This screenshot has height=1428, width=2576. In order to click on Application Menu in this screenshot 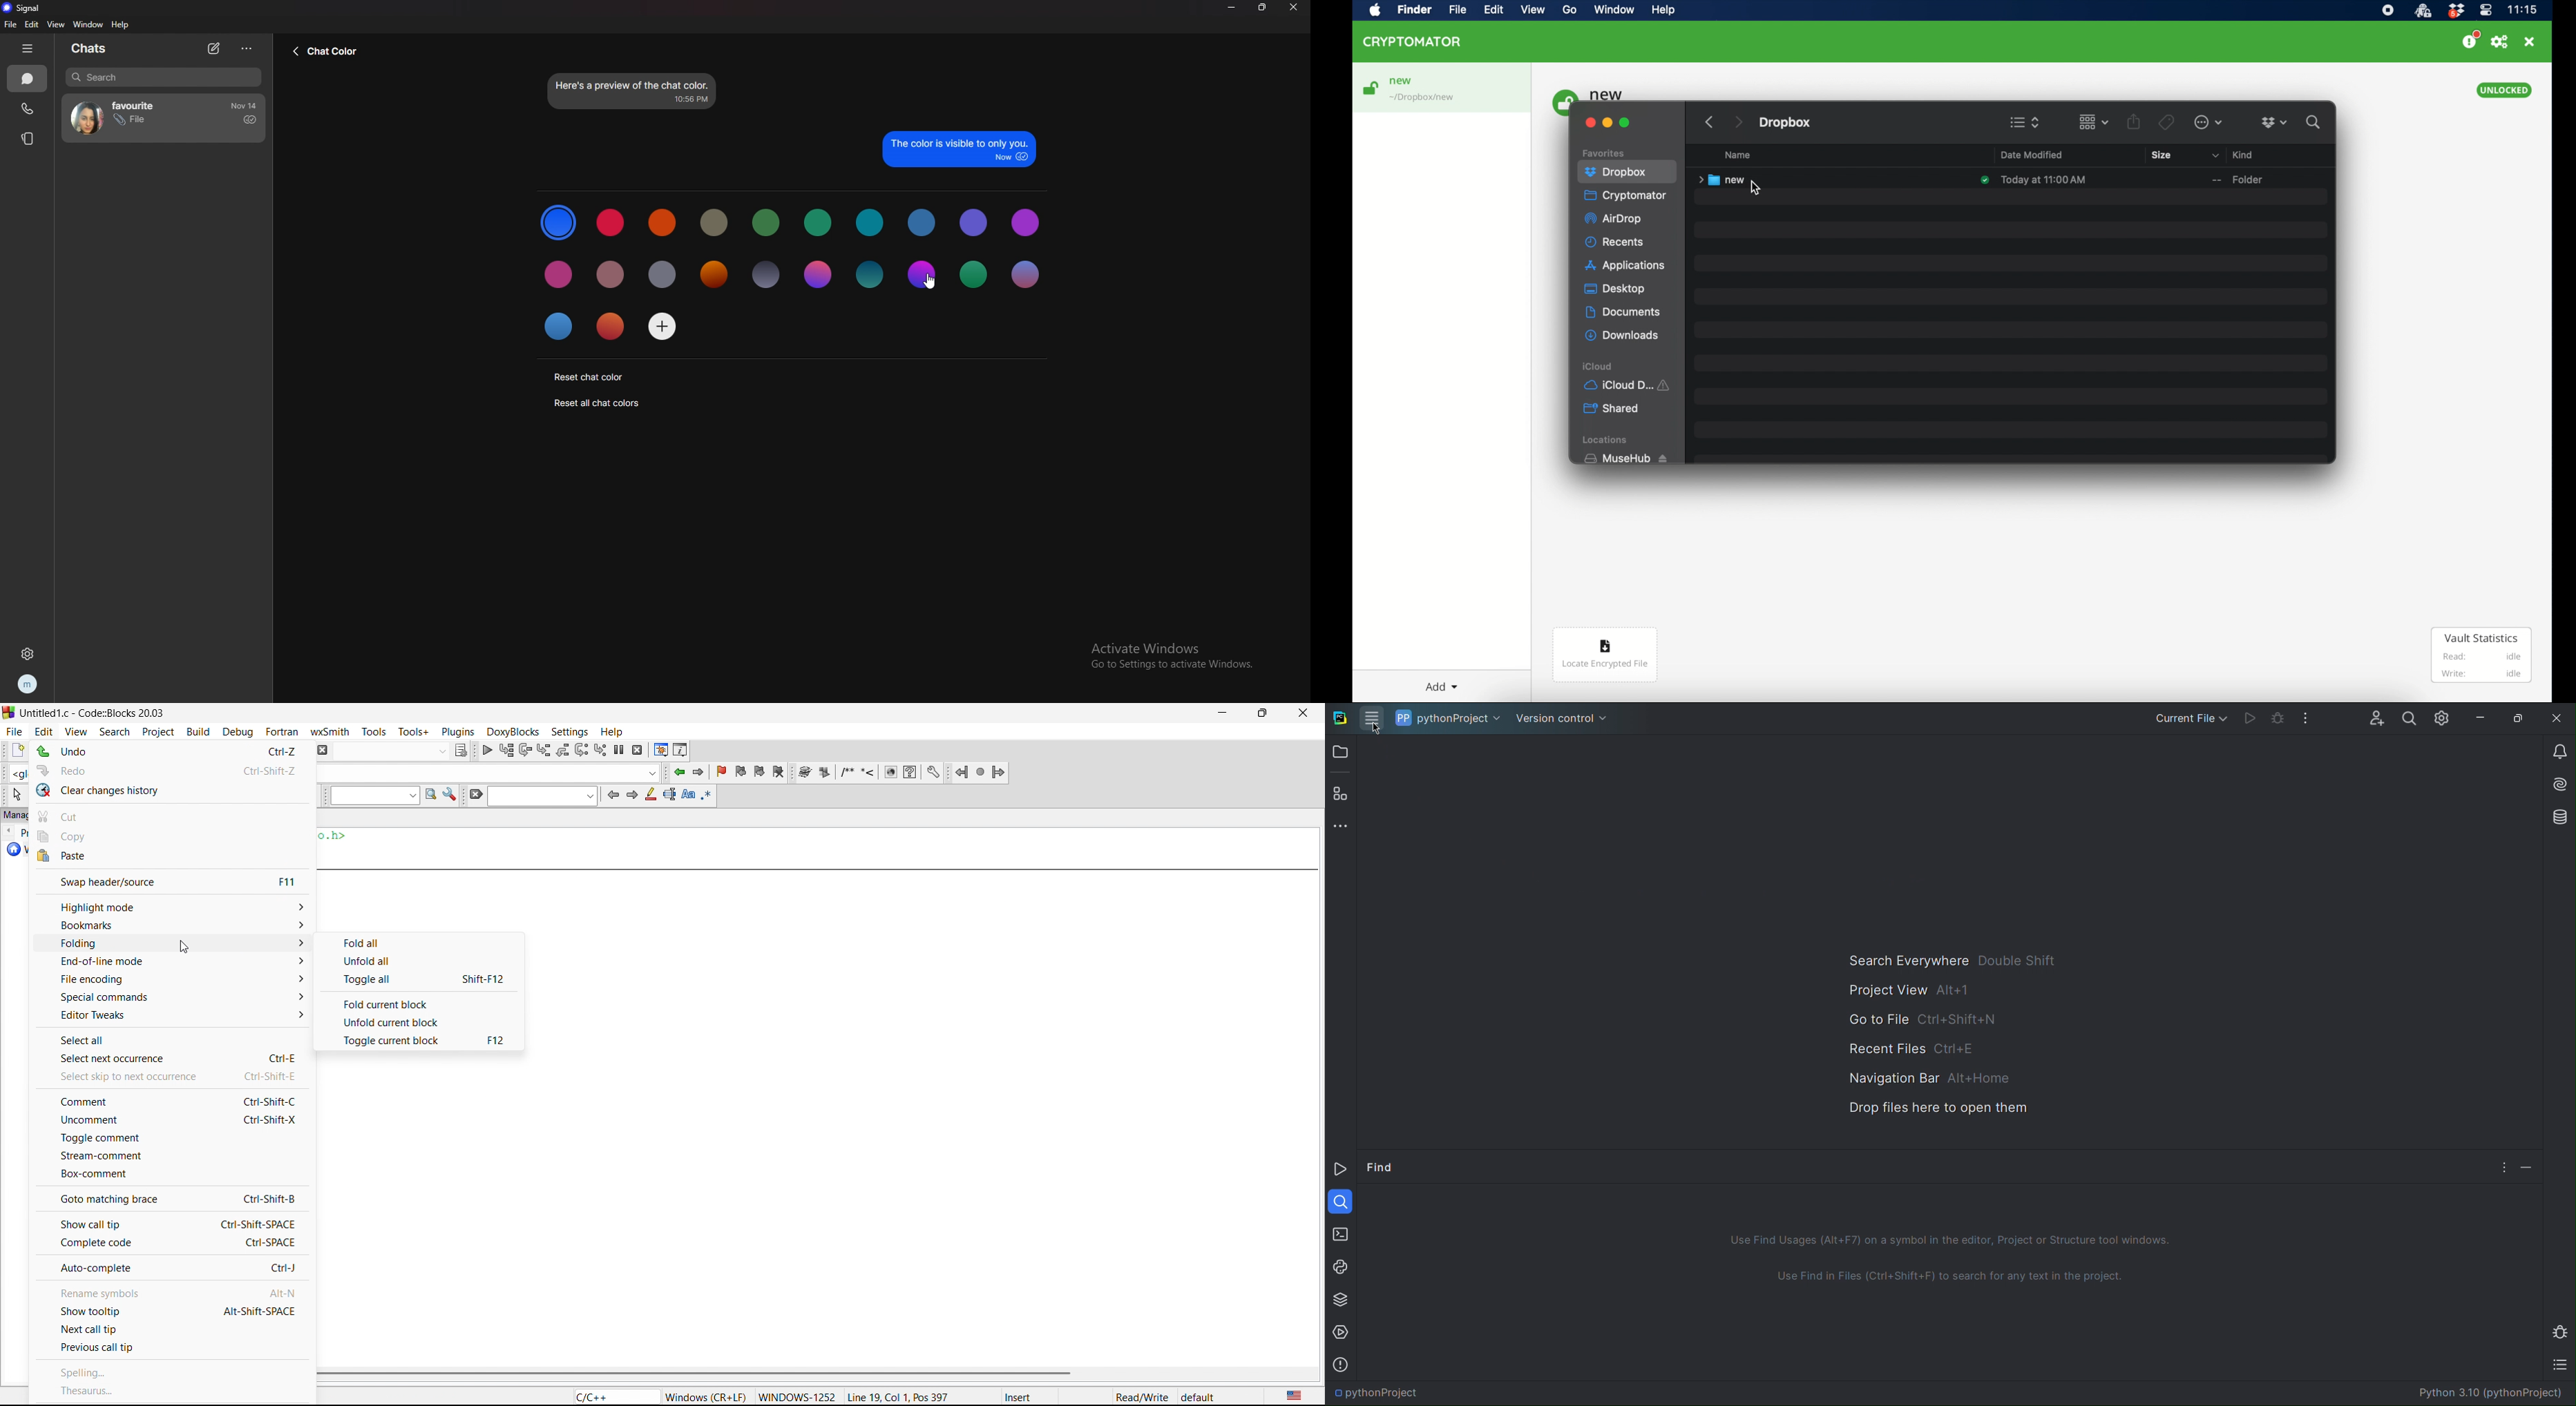, I will do `click(1370, 717)`.